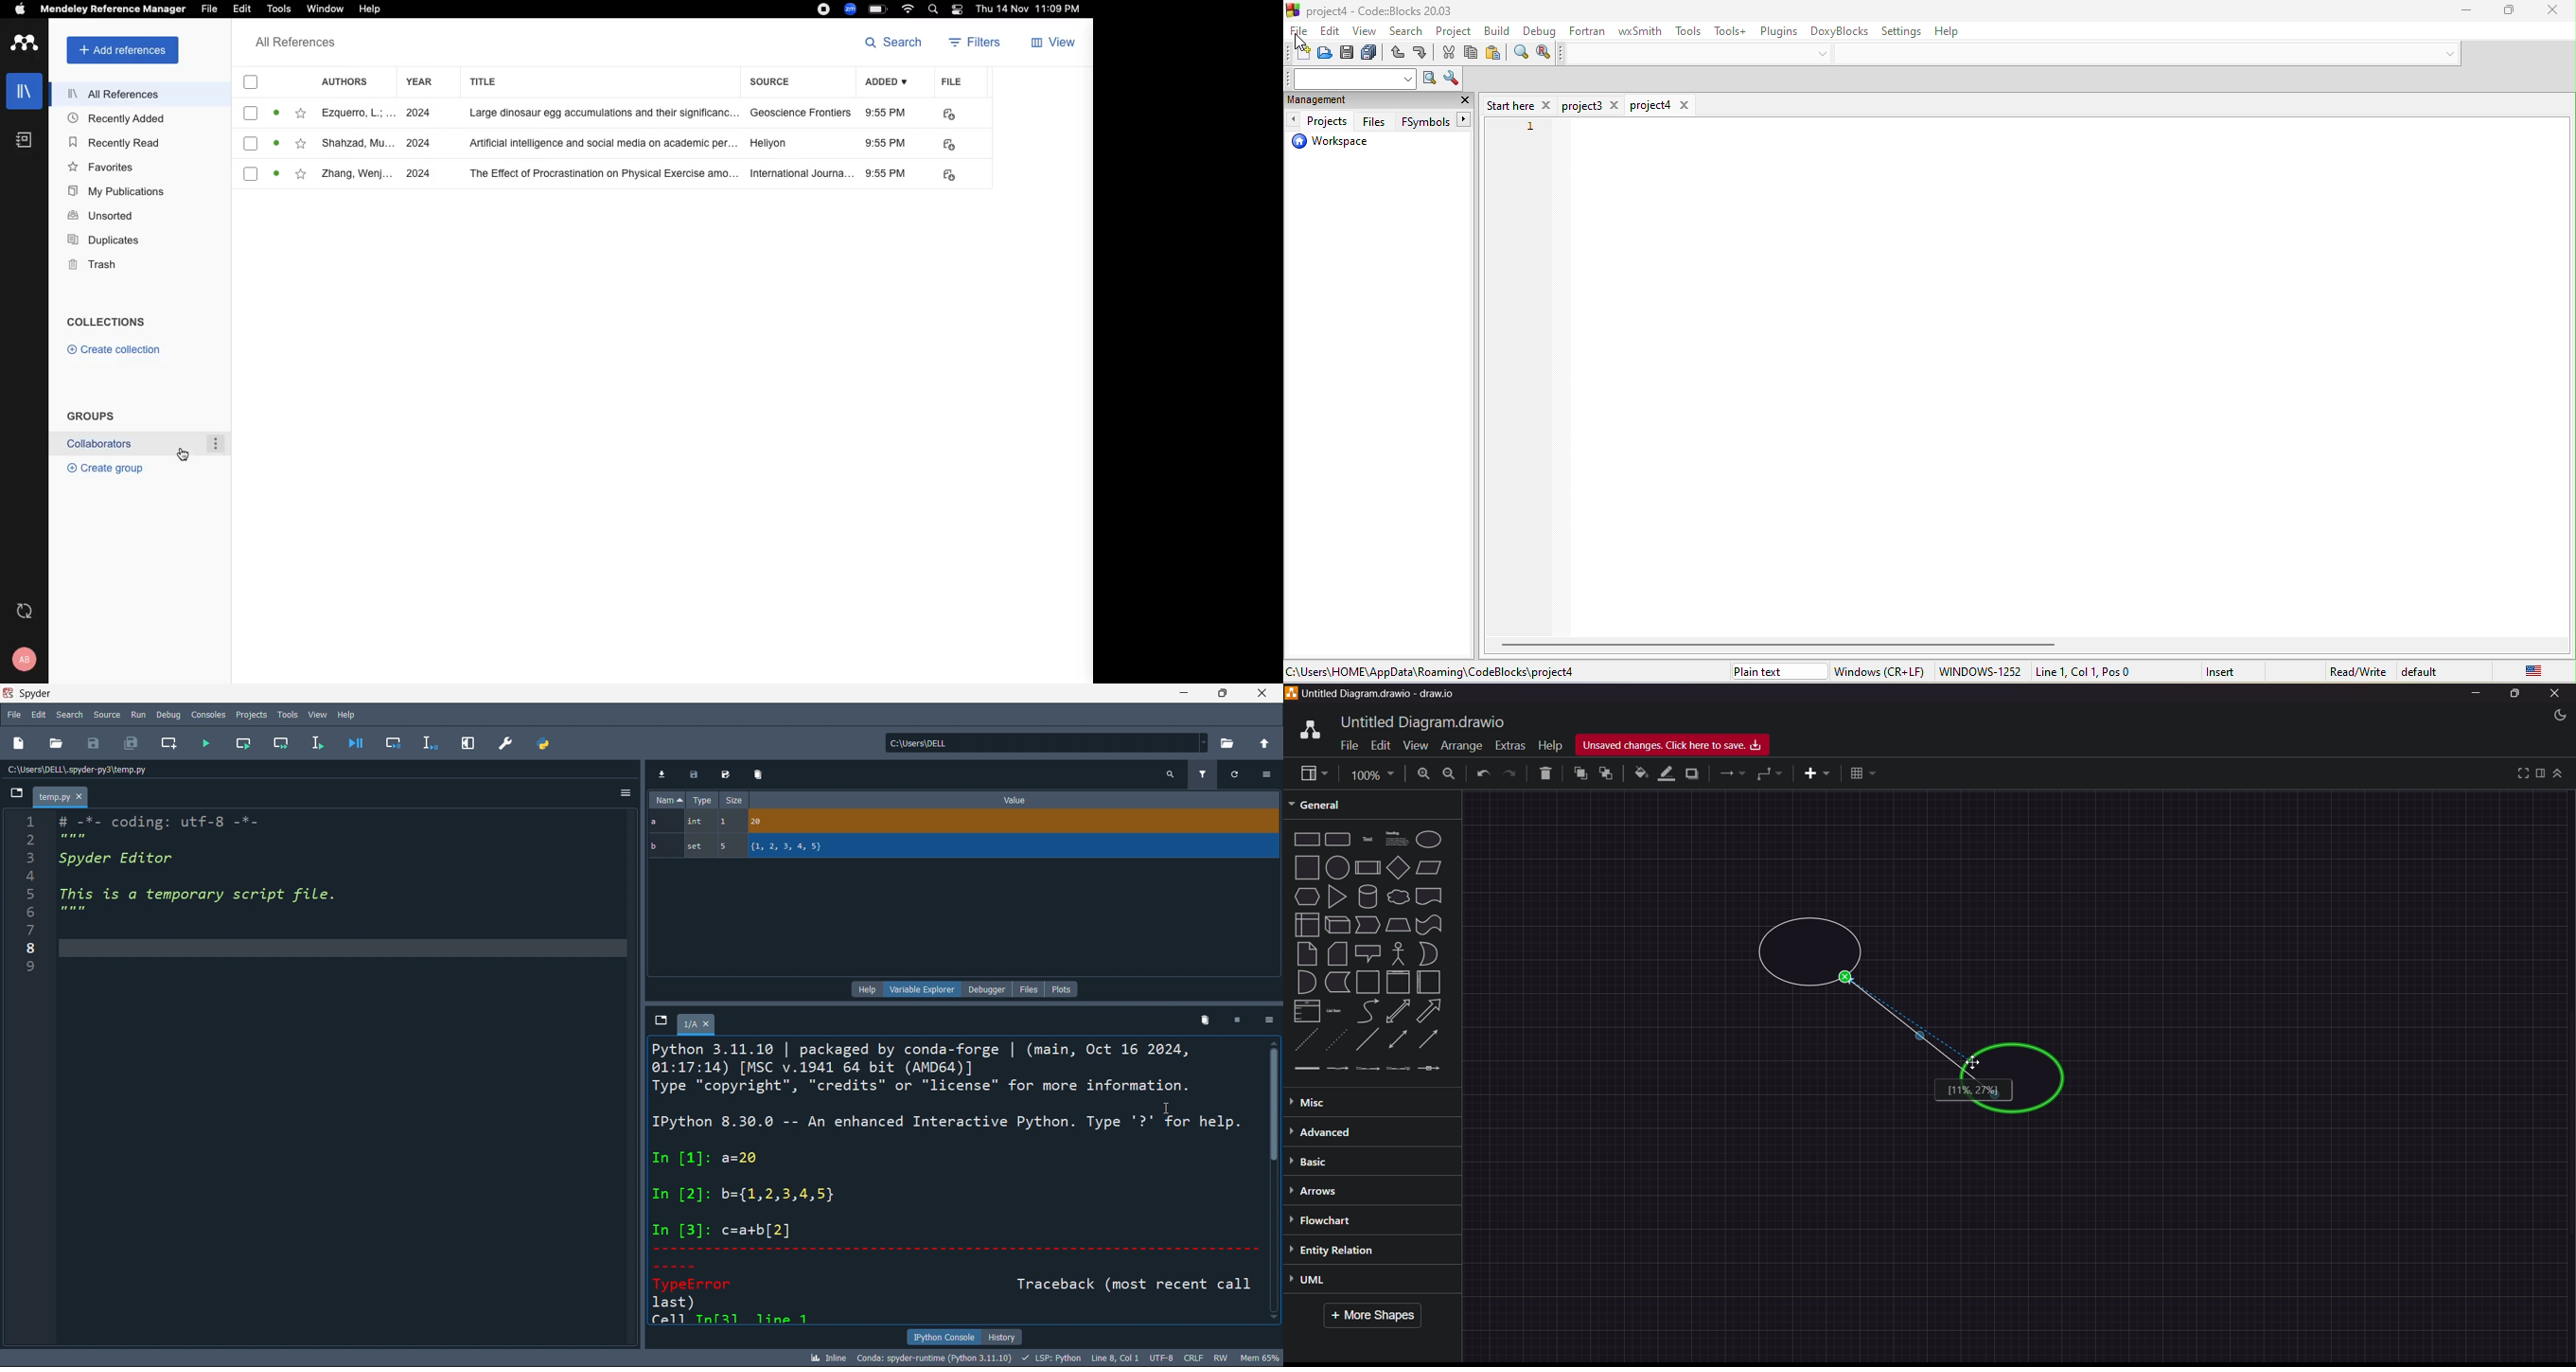 The width and height of the screenshot is (2576, 1372). What do you see at coordinates (1604, 774) in the screenshot?
I see `to back` at bounding box center [1604, 774].